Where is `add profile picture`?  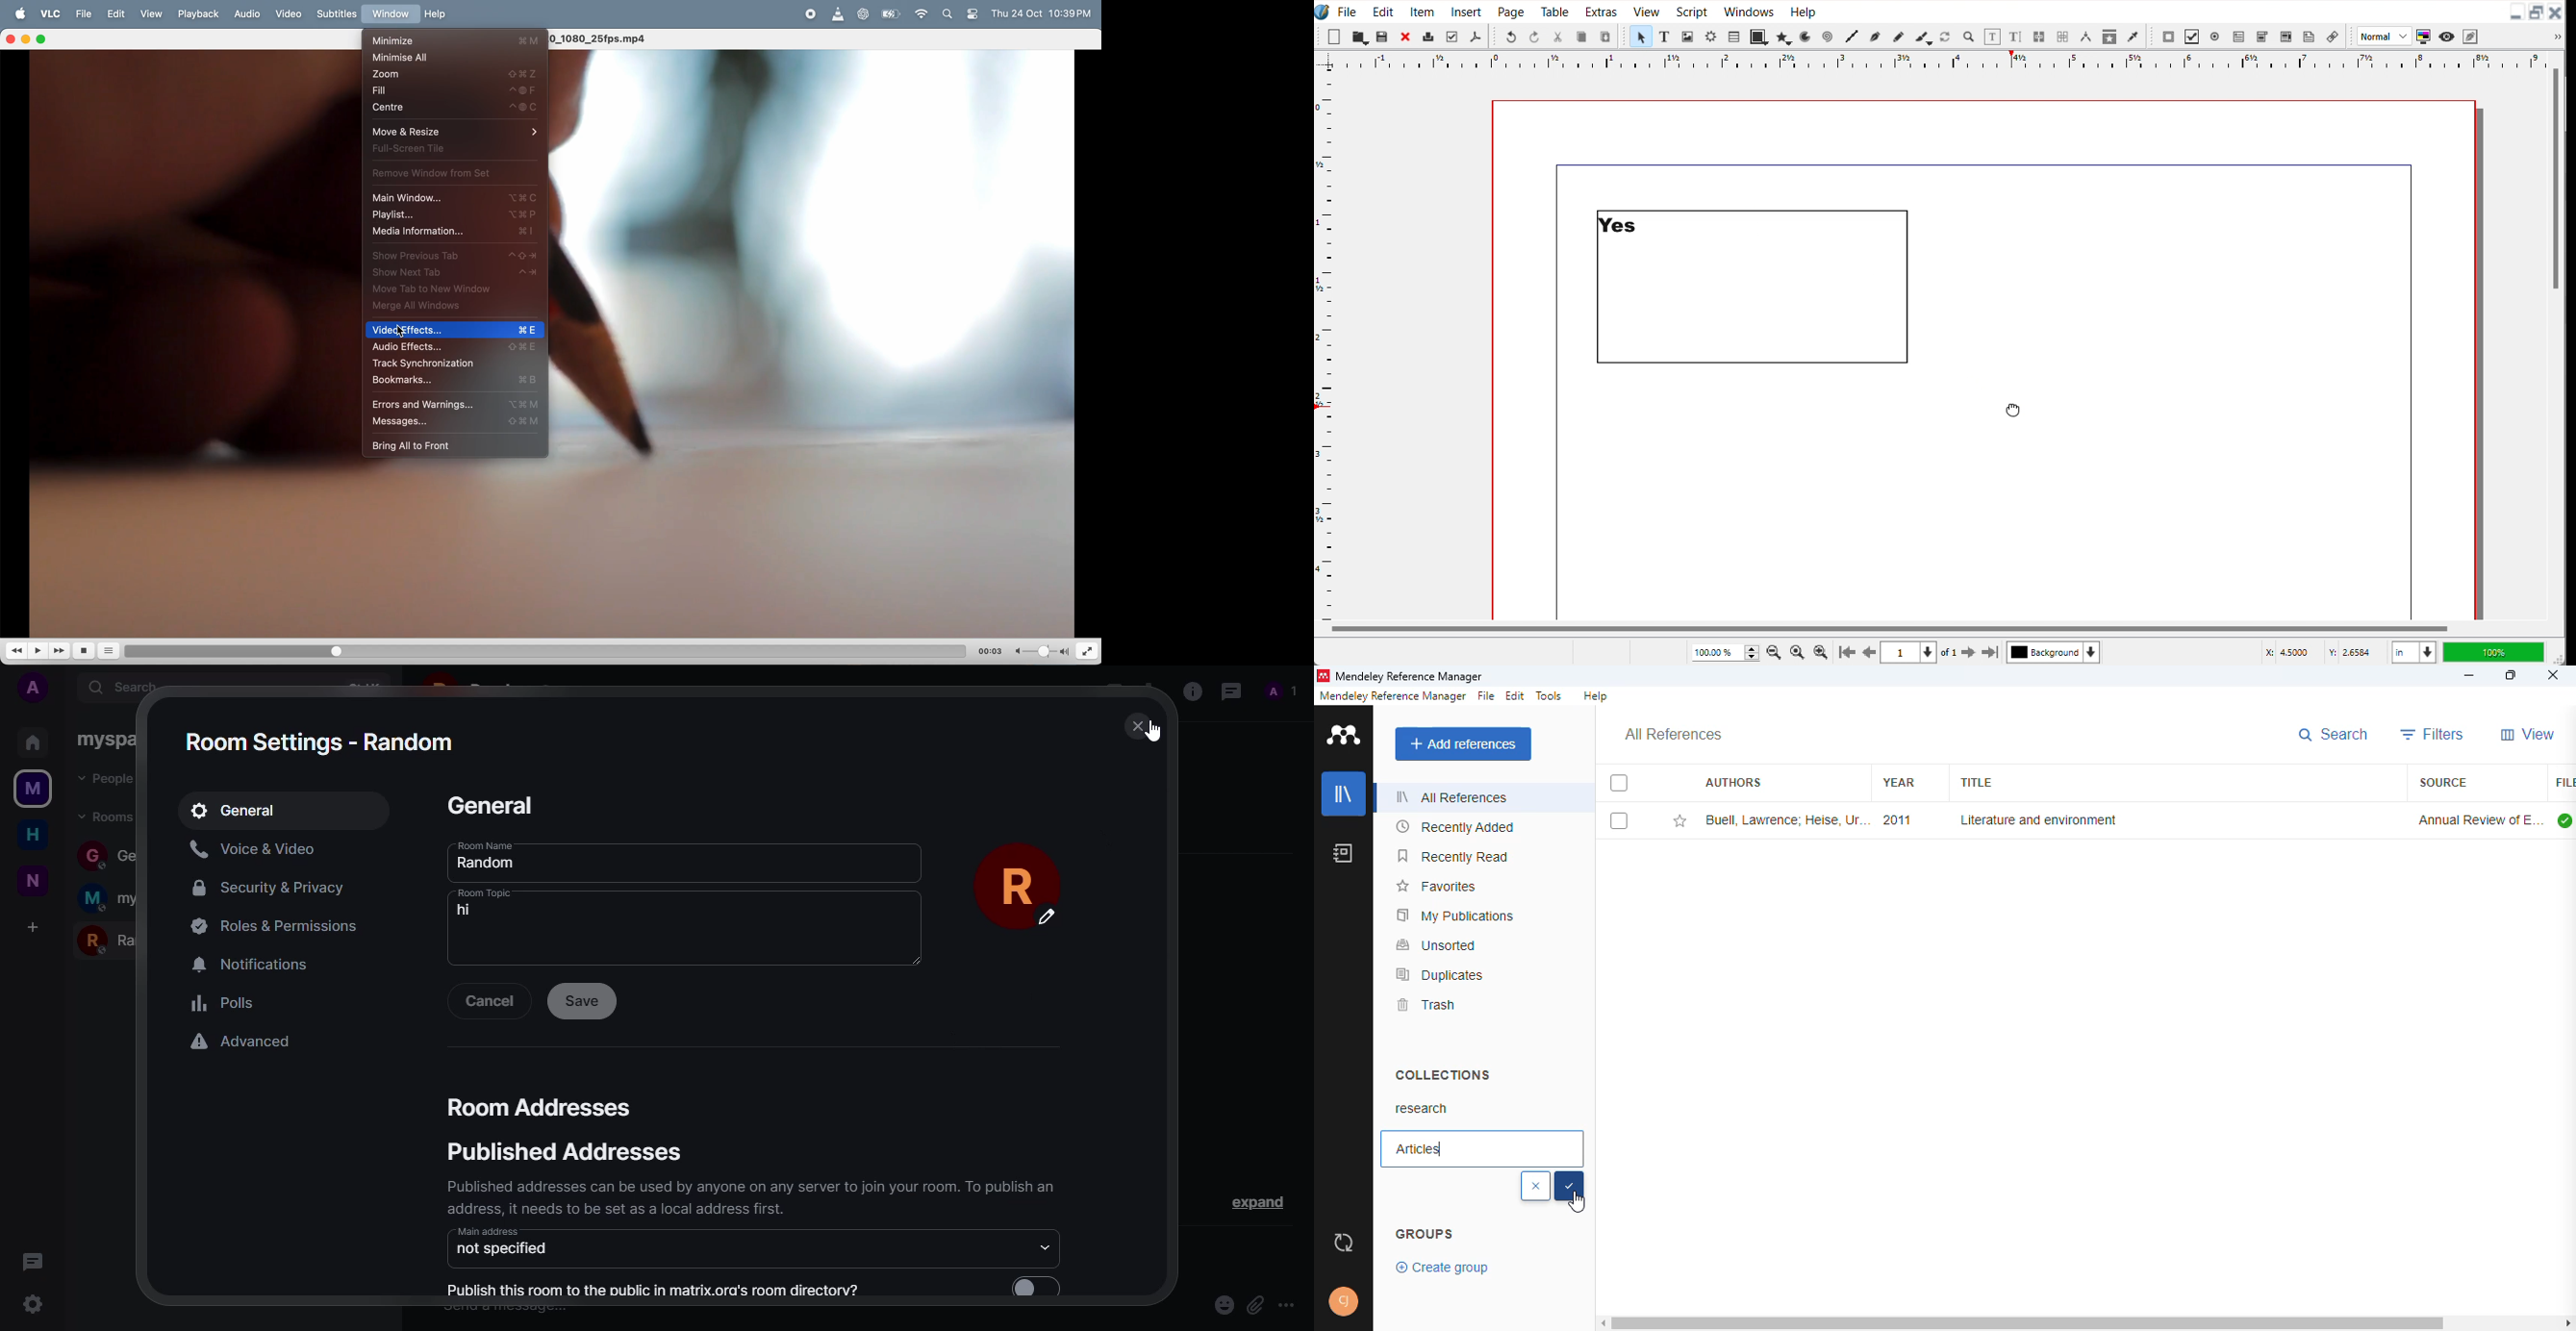
add profile picture is located at coordinates (36, 687).